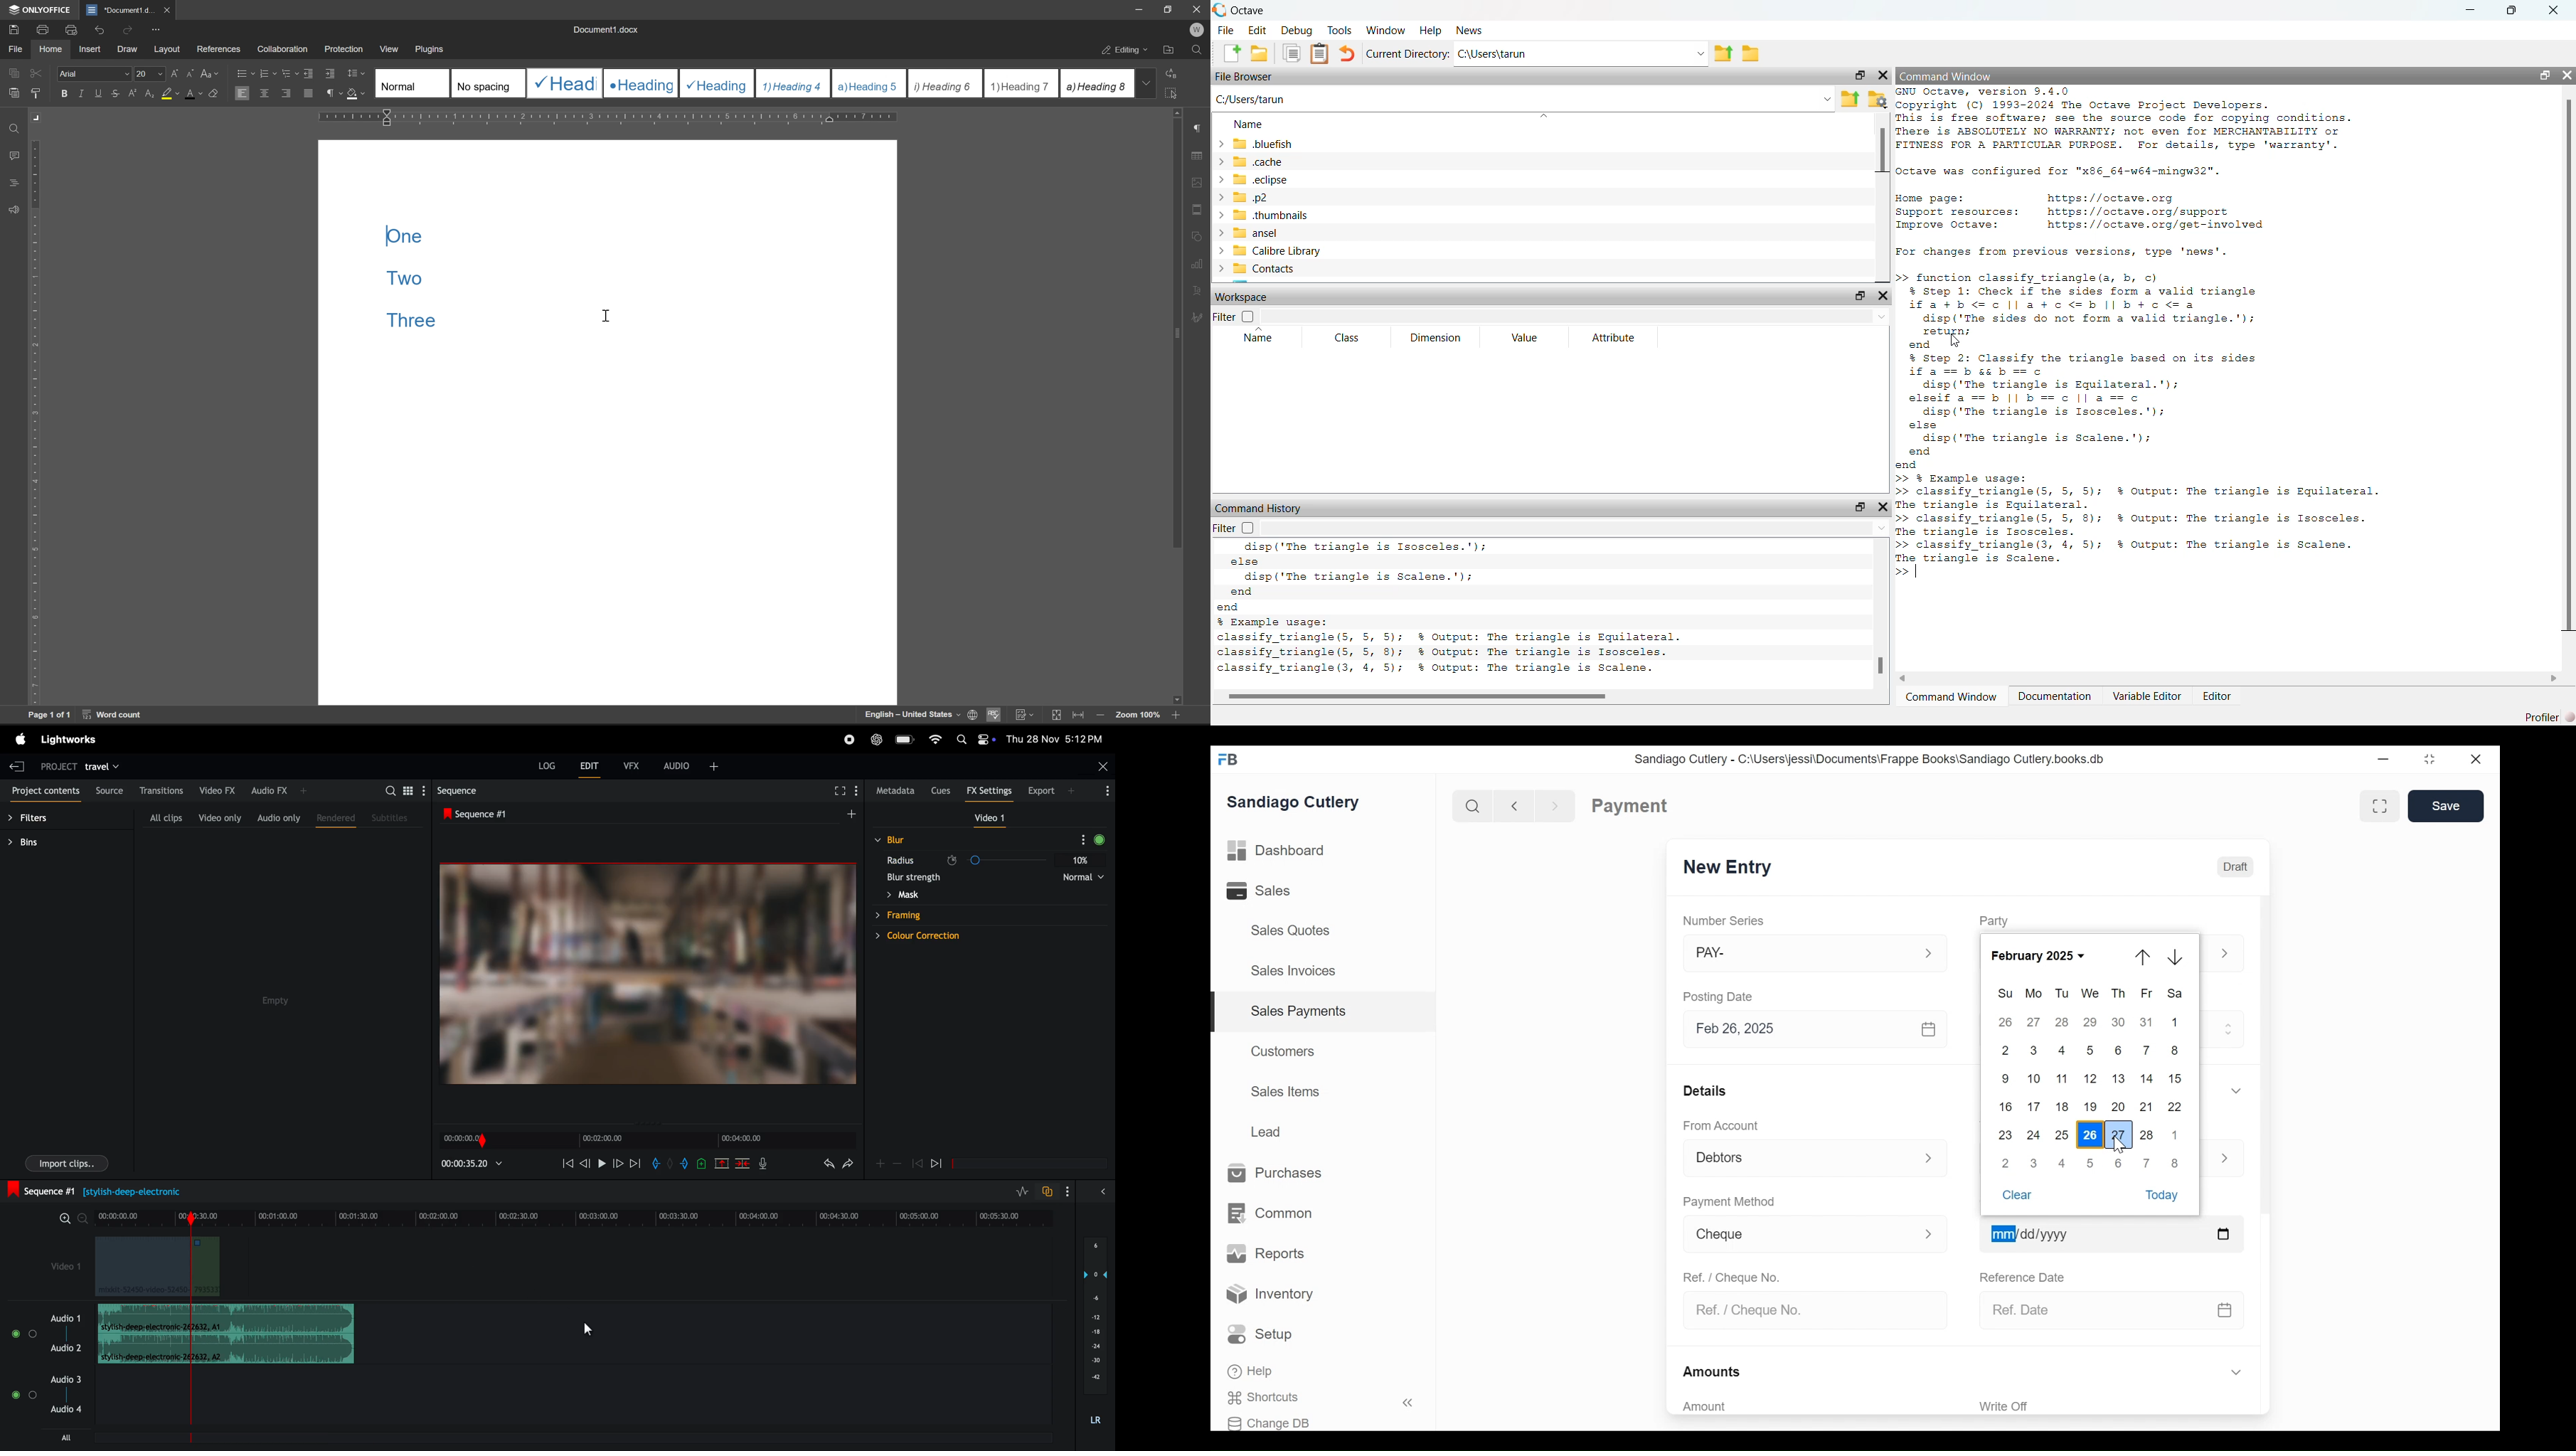 The height and width of the screenshot is (1456, 2576). What do you see at coordinates (849, 740) in the screenshot?
I see `record` at bounding box center [849, 740].